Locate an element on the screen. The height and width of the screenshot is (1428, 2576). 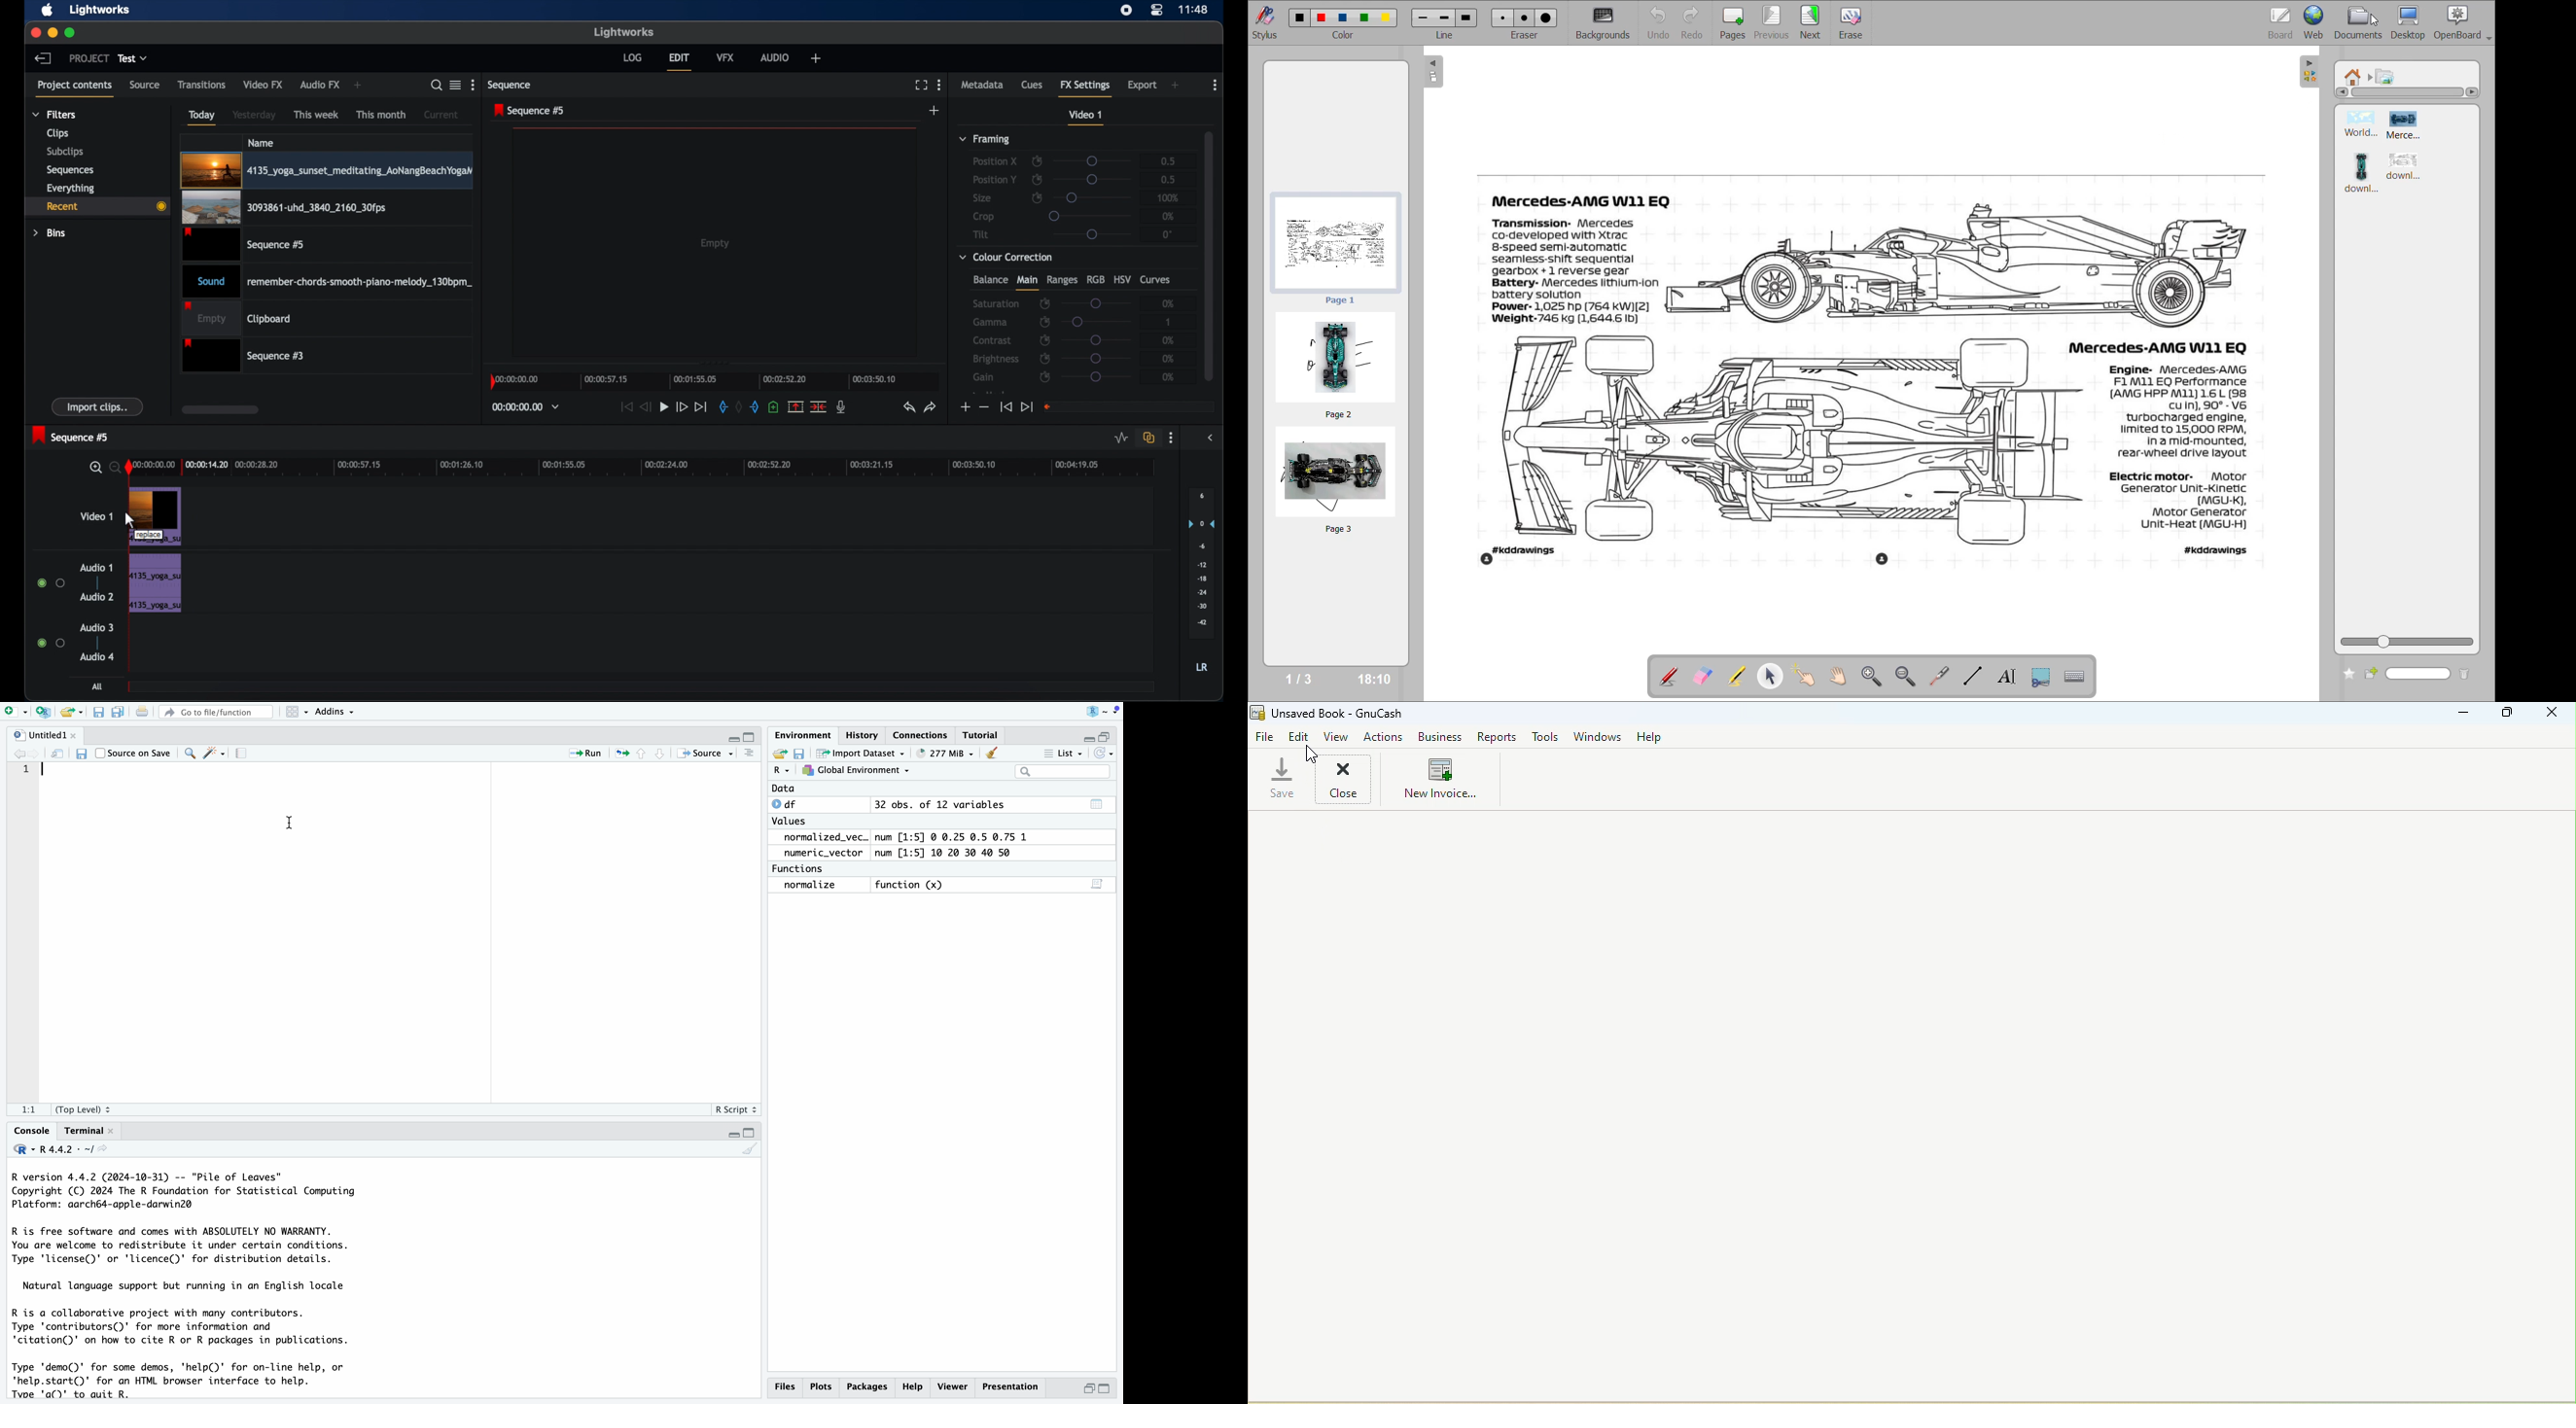
Plots is located at coordinates (824, 1386).